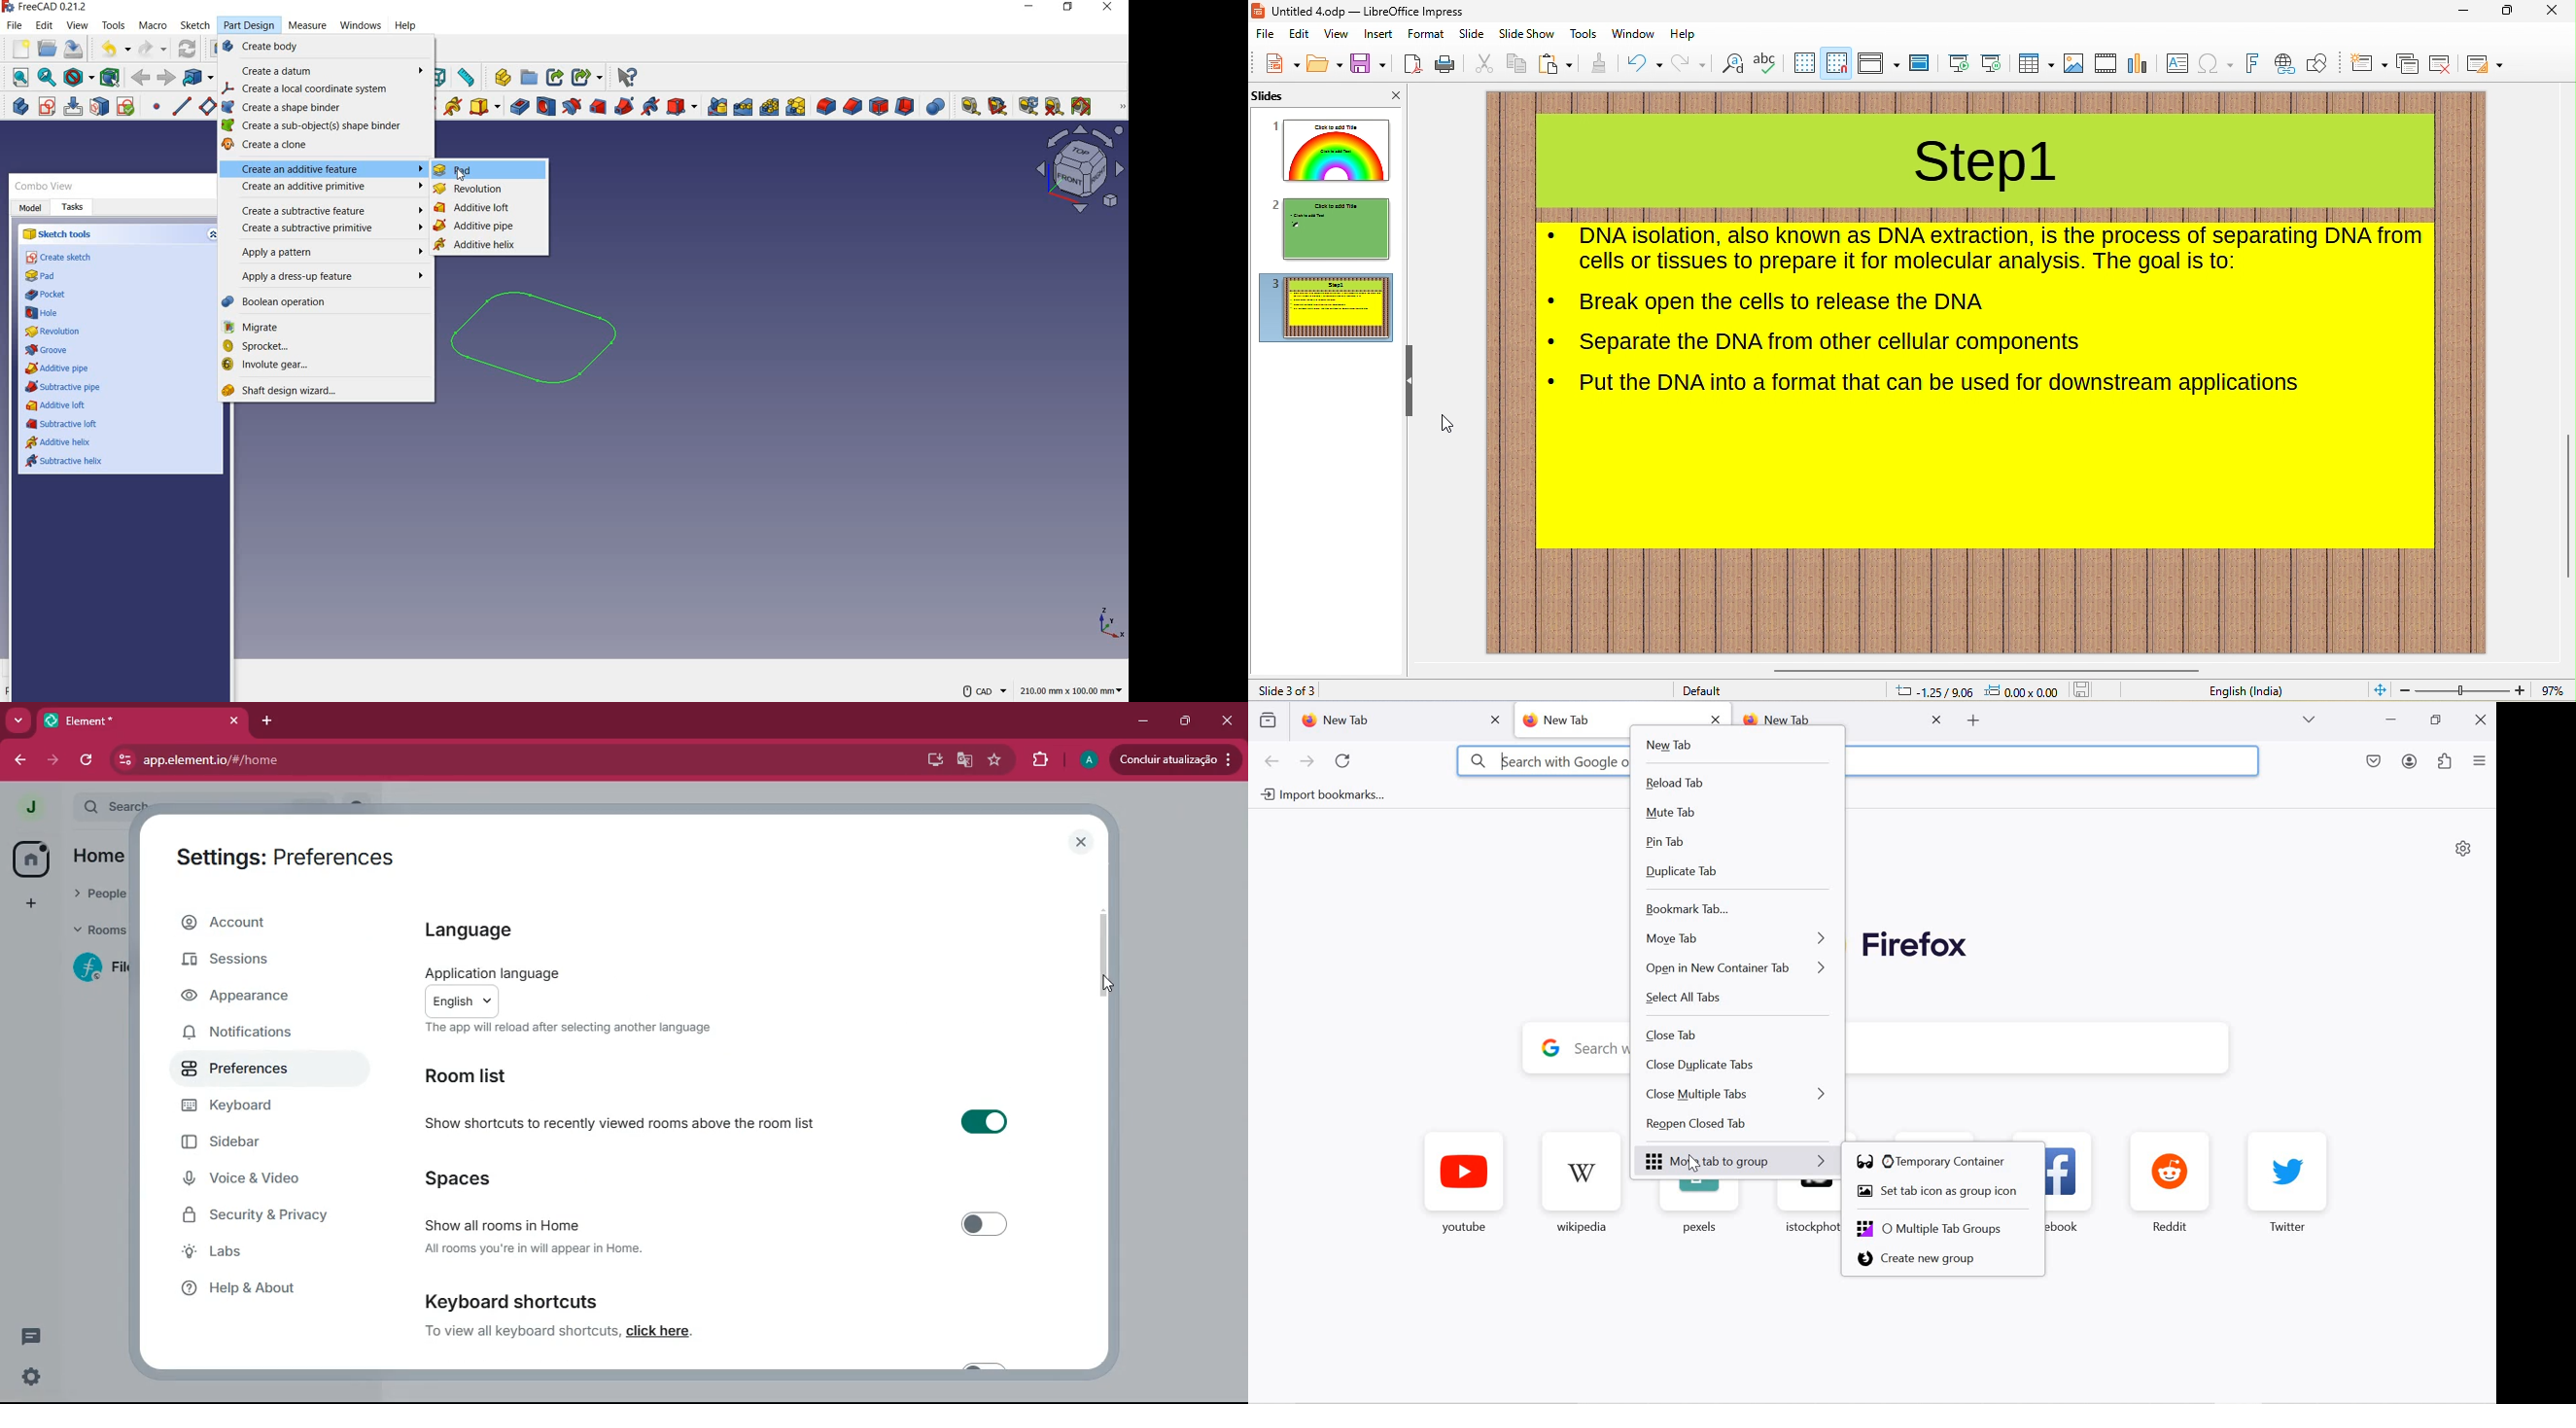  Describe the element at coordinates (195, 26) in the screenshot. I see `sketch` at that location.